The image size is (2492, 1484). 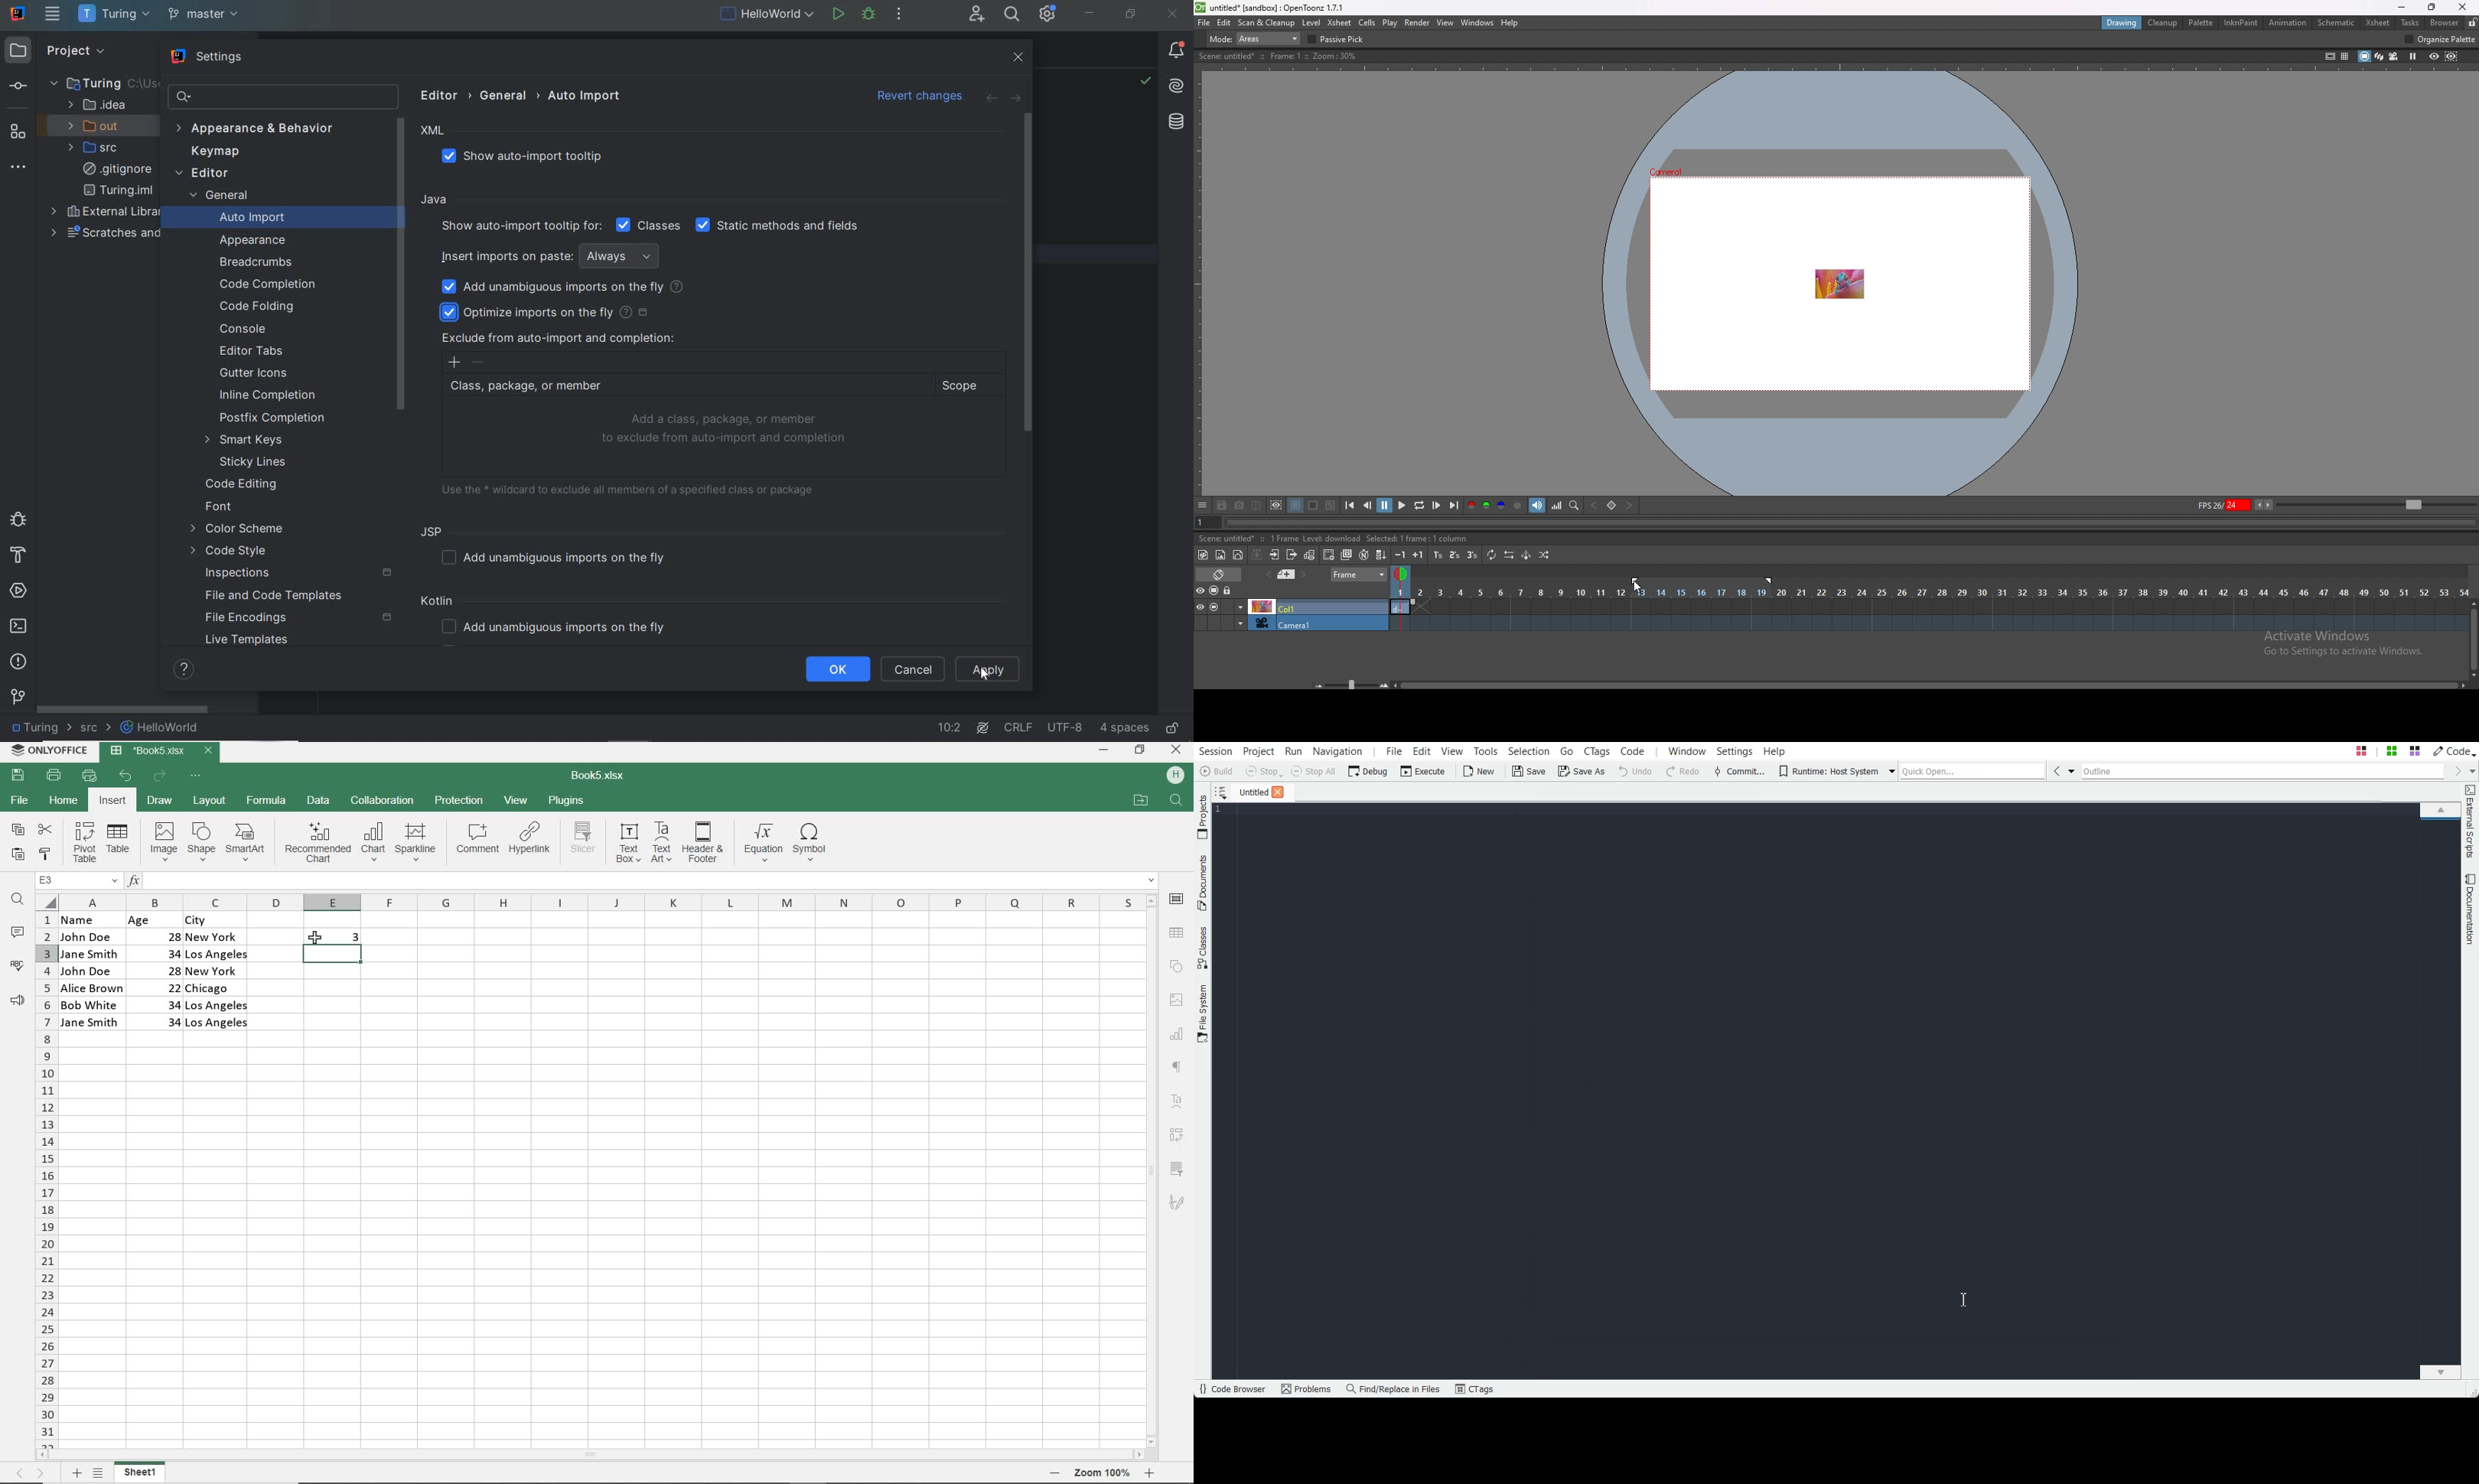 What do you see at coordinates (45, 855) in the screenshot?
I see `COPY STYLE` at bounding box center [45, 855].